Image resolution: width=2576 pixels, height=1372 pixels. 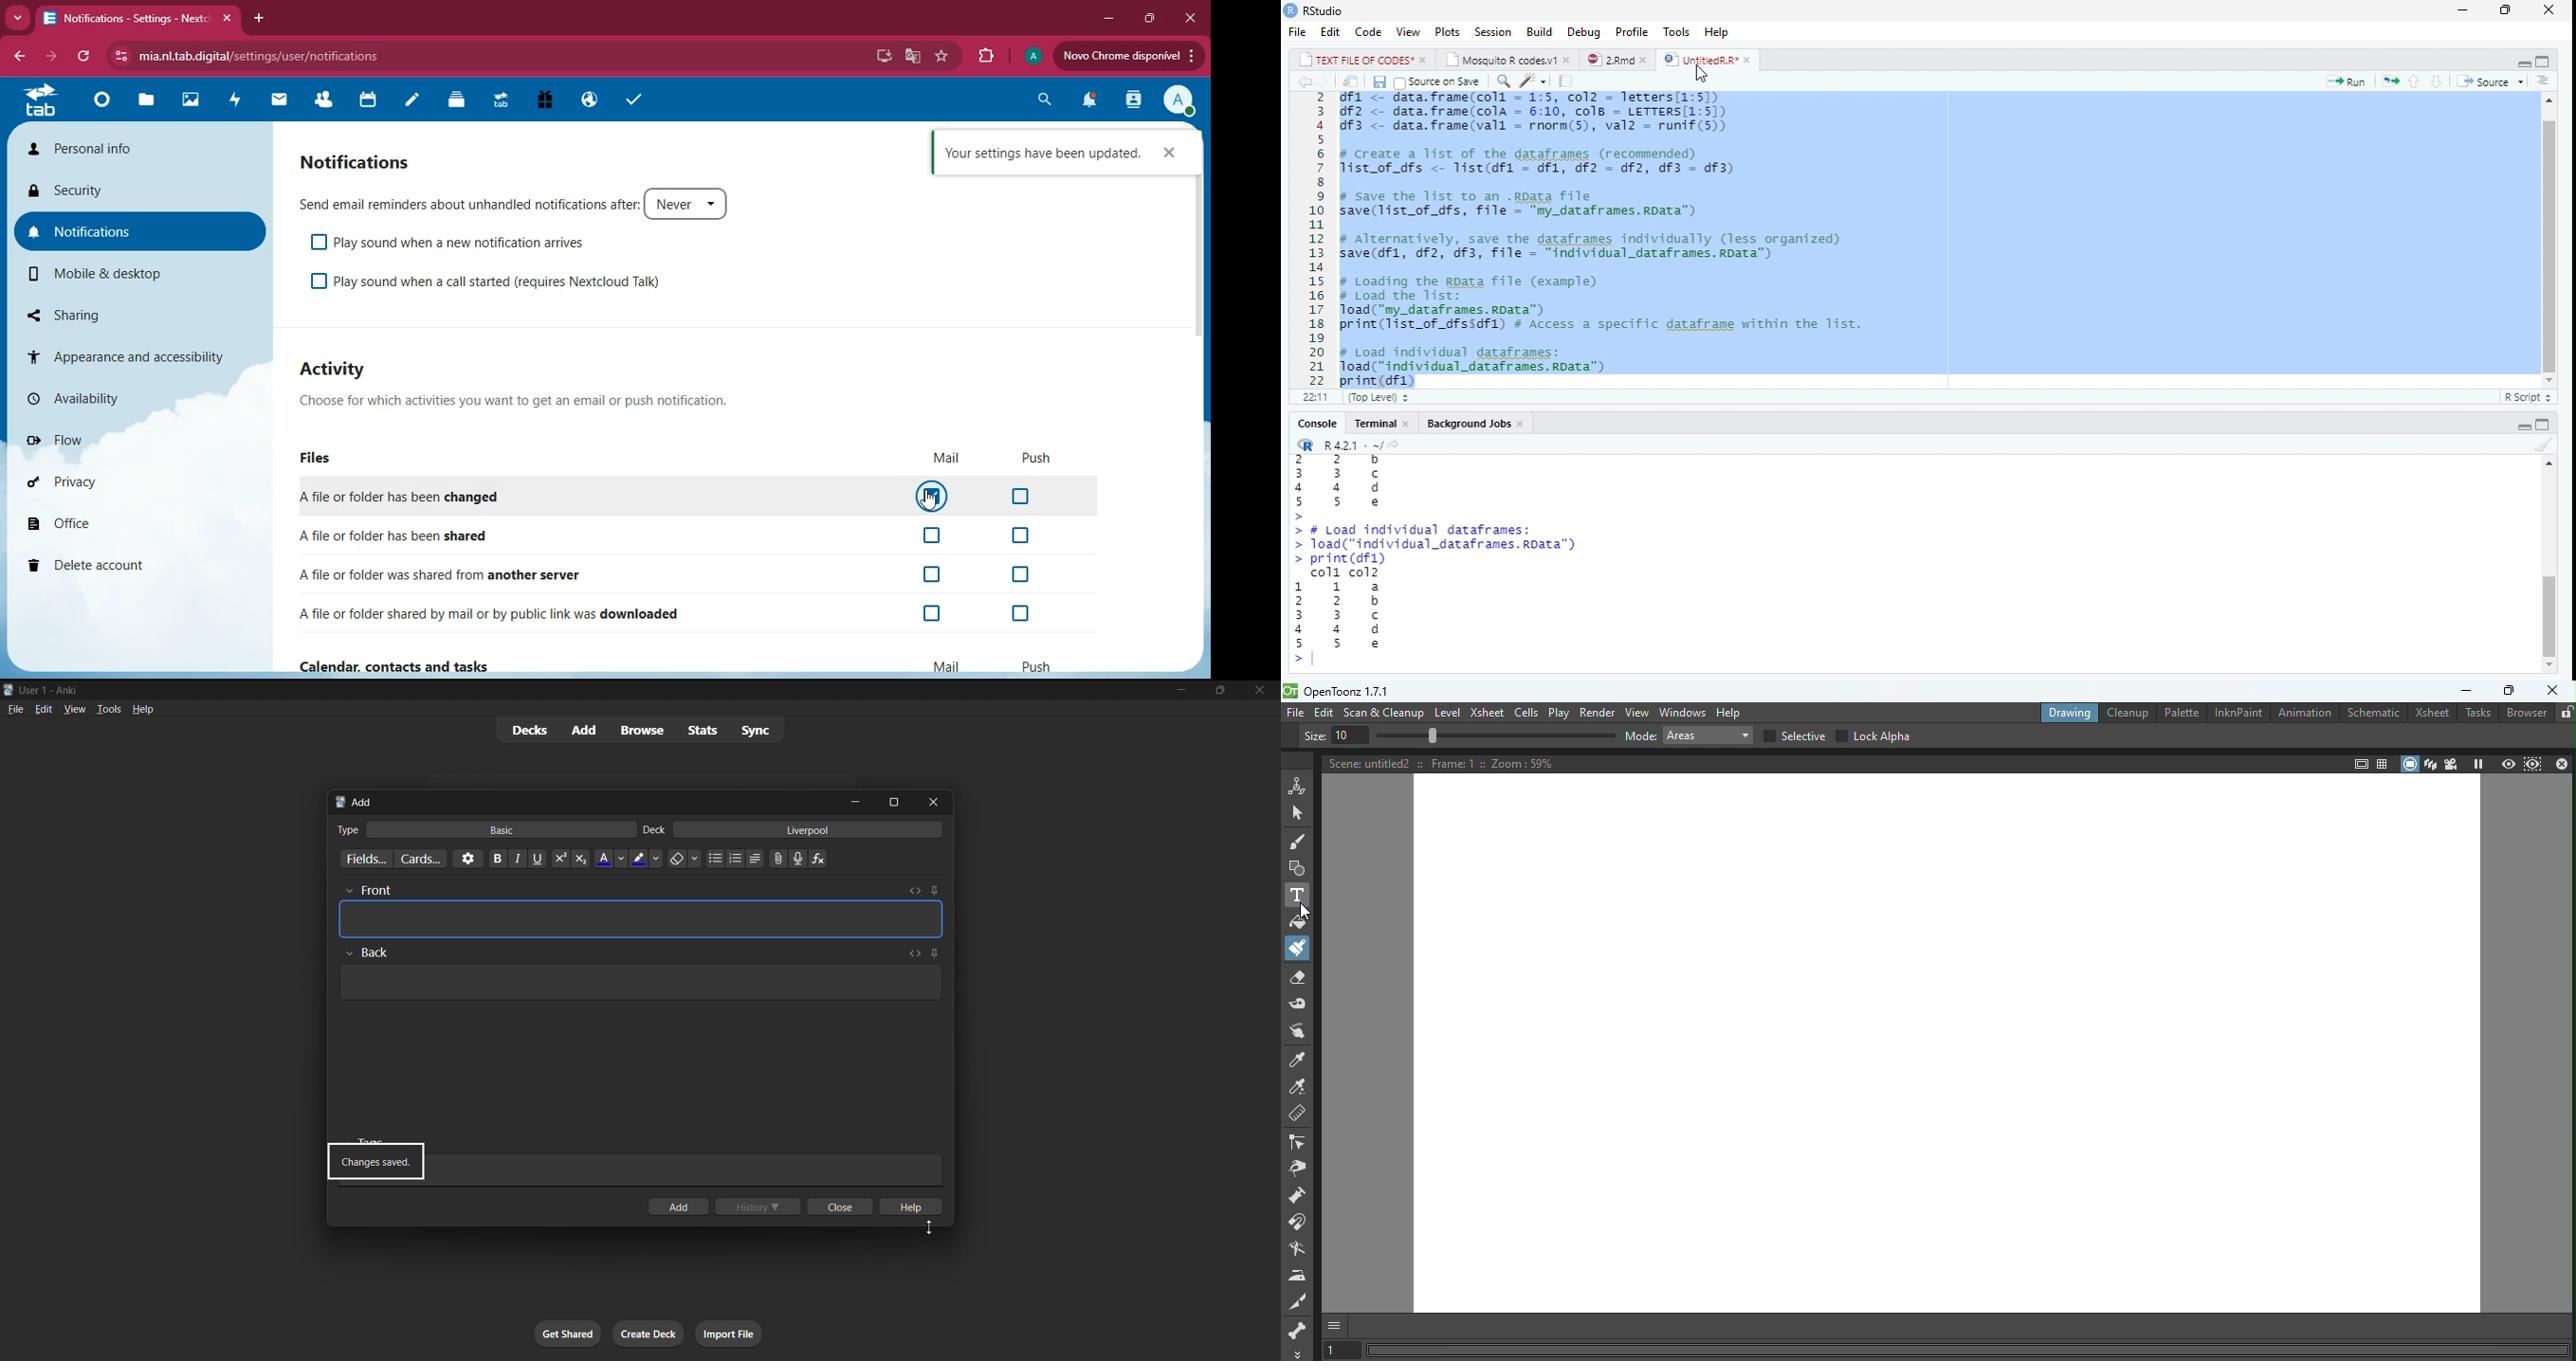 What do you see at coordinates (1472, 423) in the screenshot?
I see `Background Jobs` at bounding box center [1472, 423].